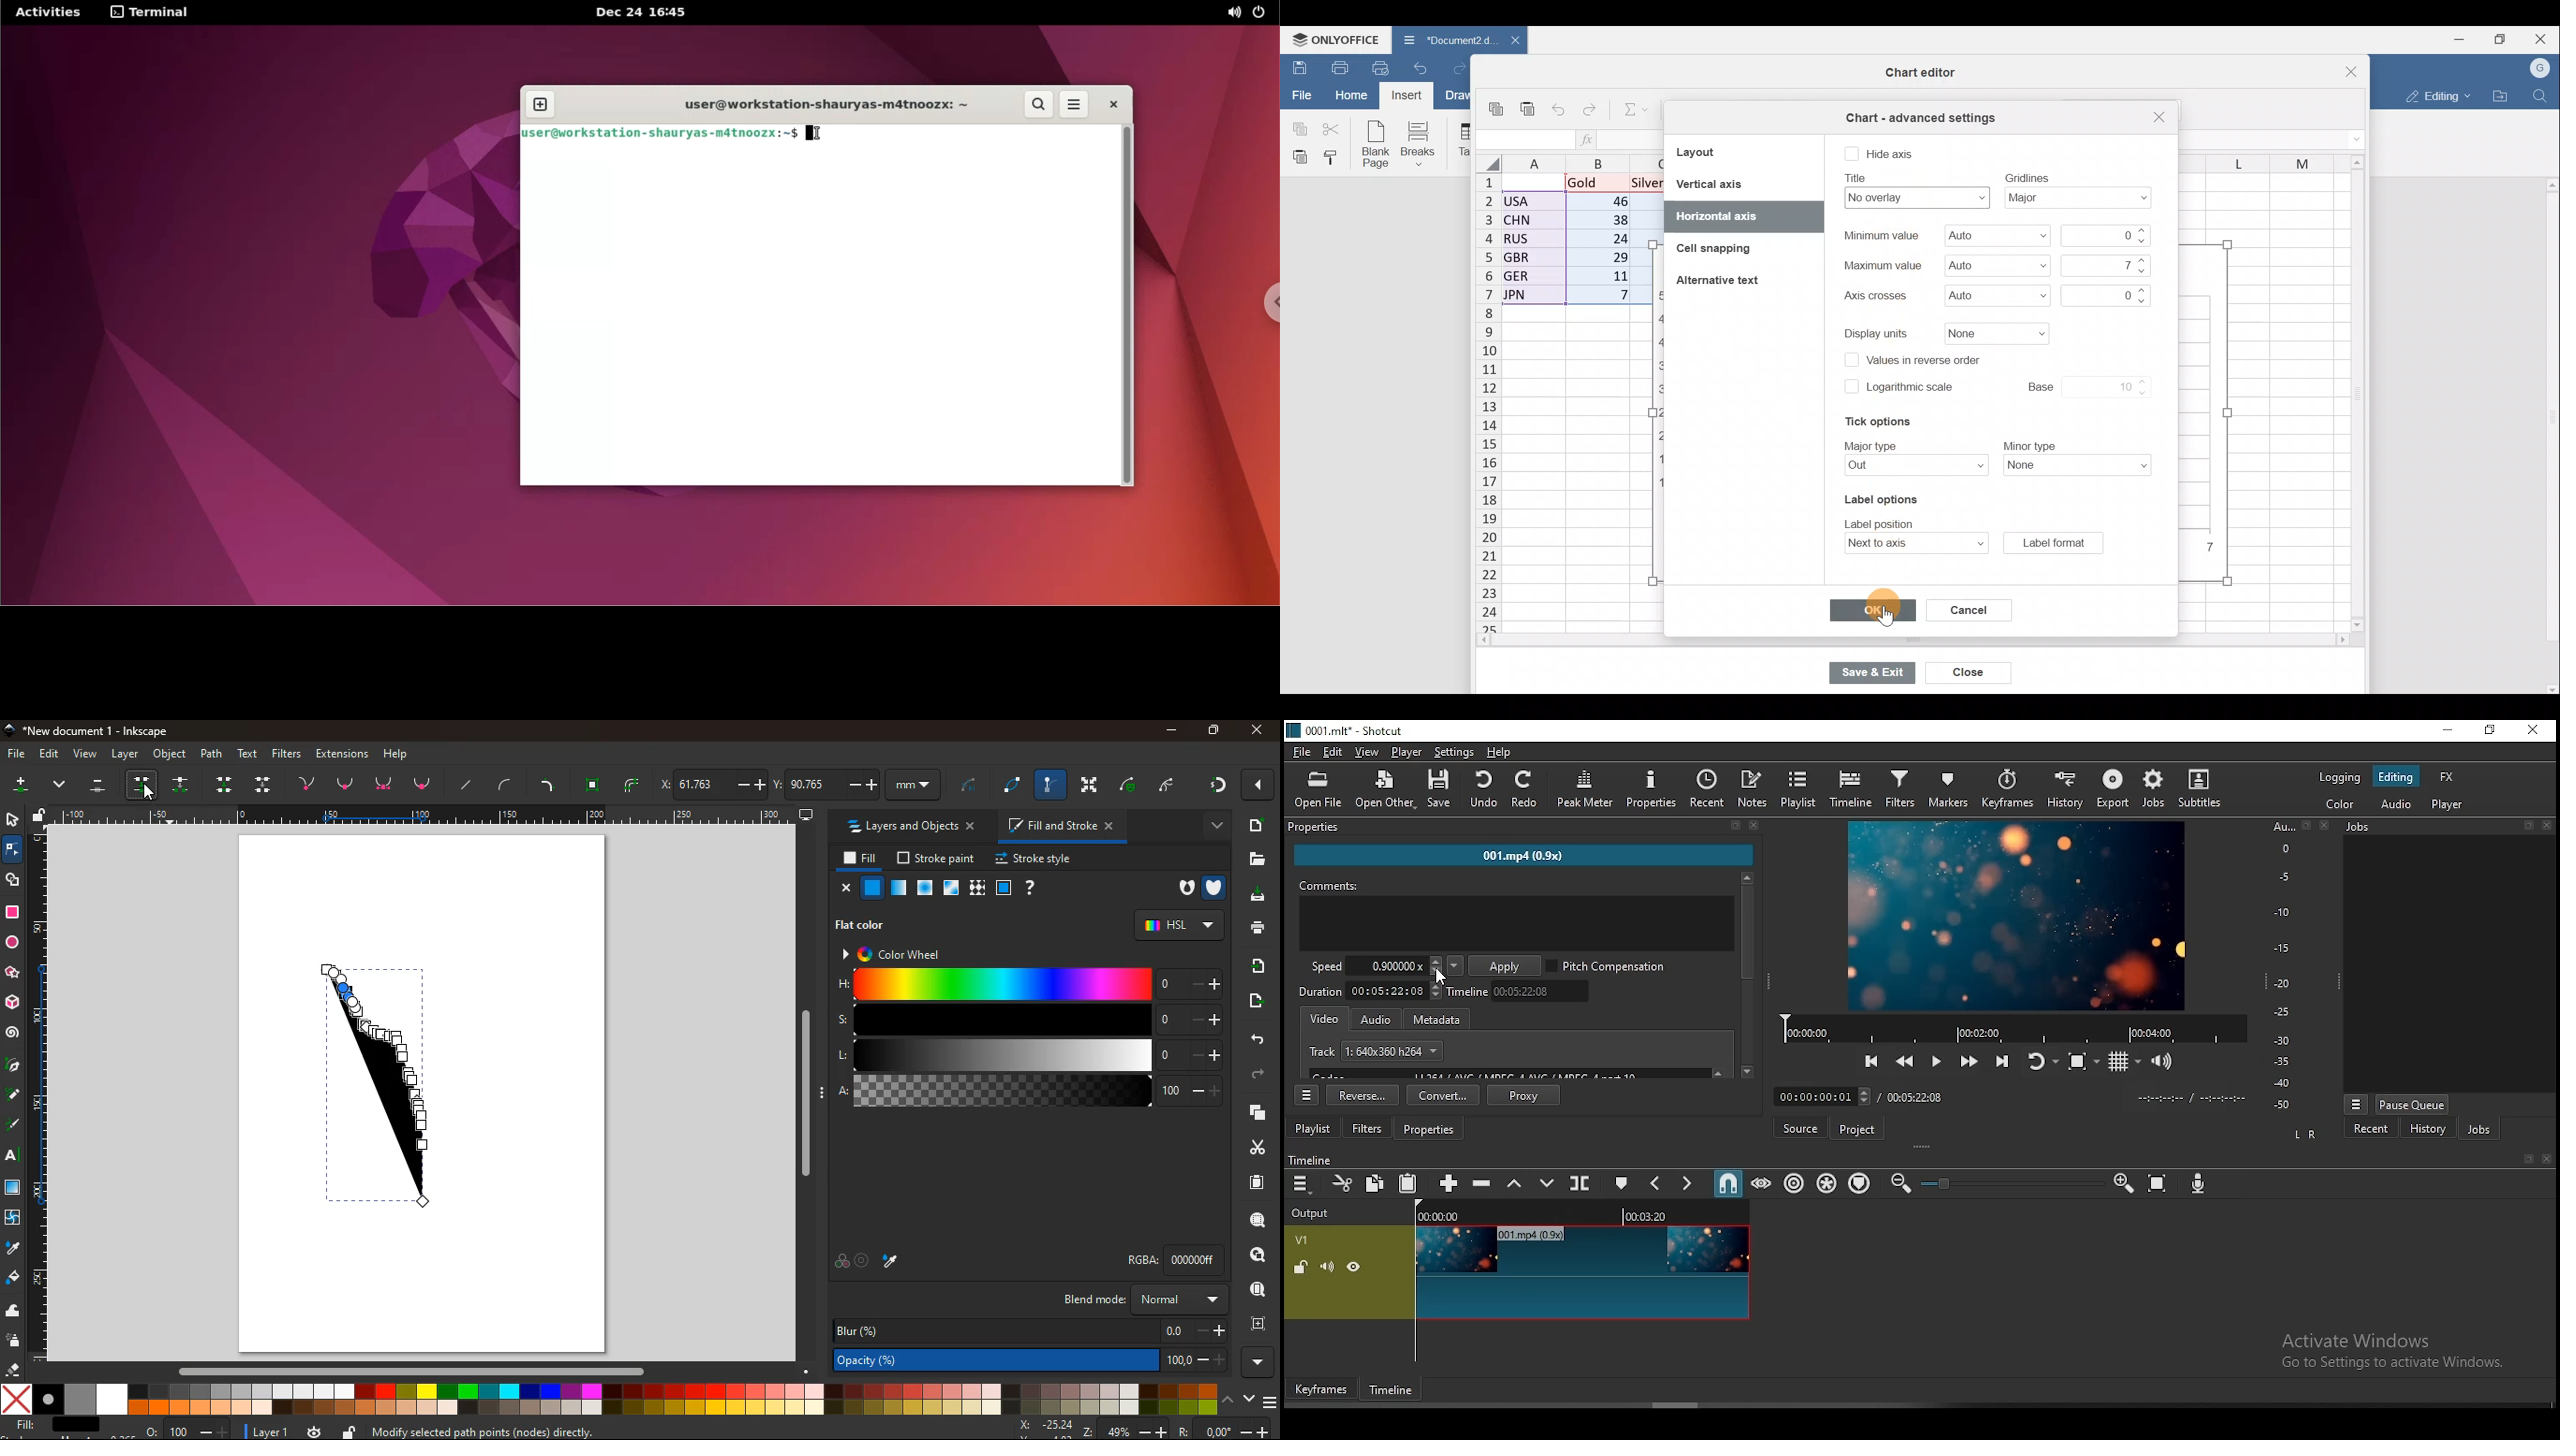 The height and width of the screenshot is (1456, 2576). Describe the element at coordinates (1935, 1059) in the screenshot. I see `` at that location.